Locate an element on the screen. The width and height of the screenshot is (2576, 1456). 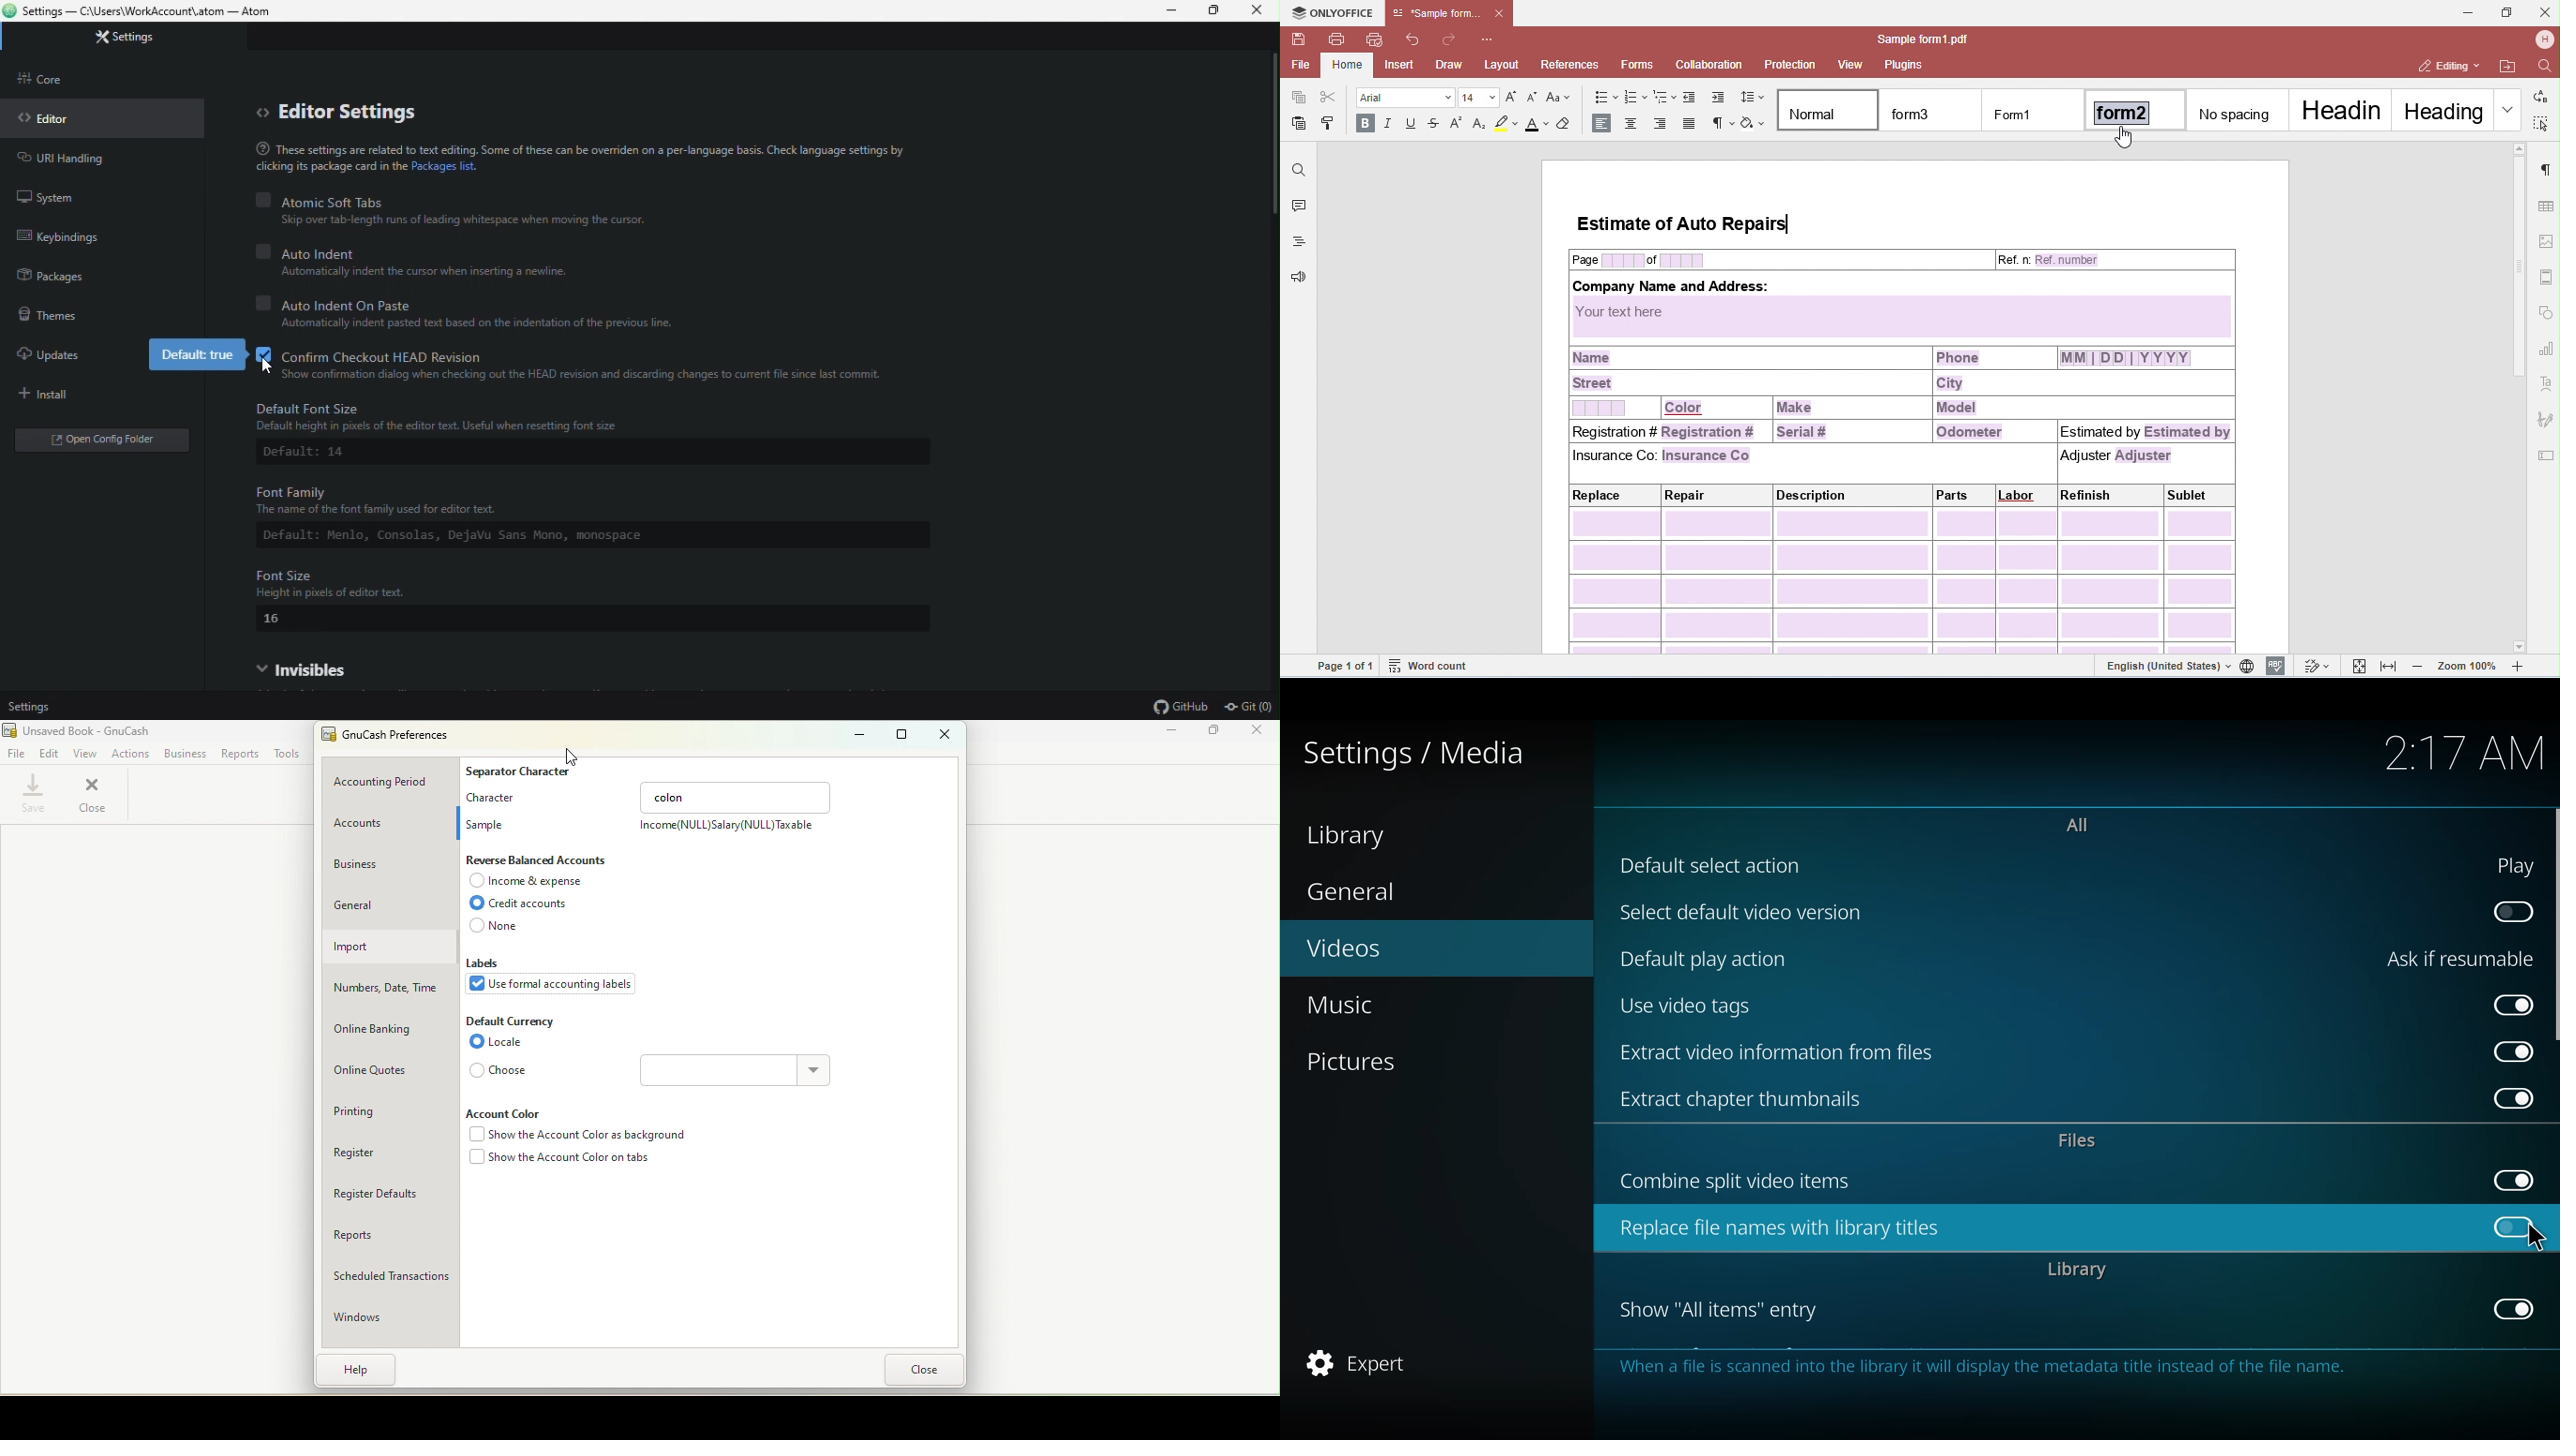
Accounts is located at coordinates (389, 825).